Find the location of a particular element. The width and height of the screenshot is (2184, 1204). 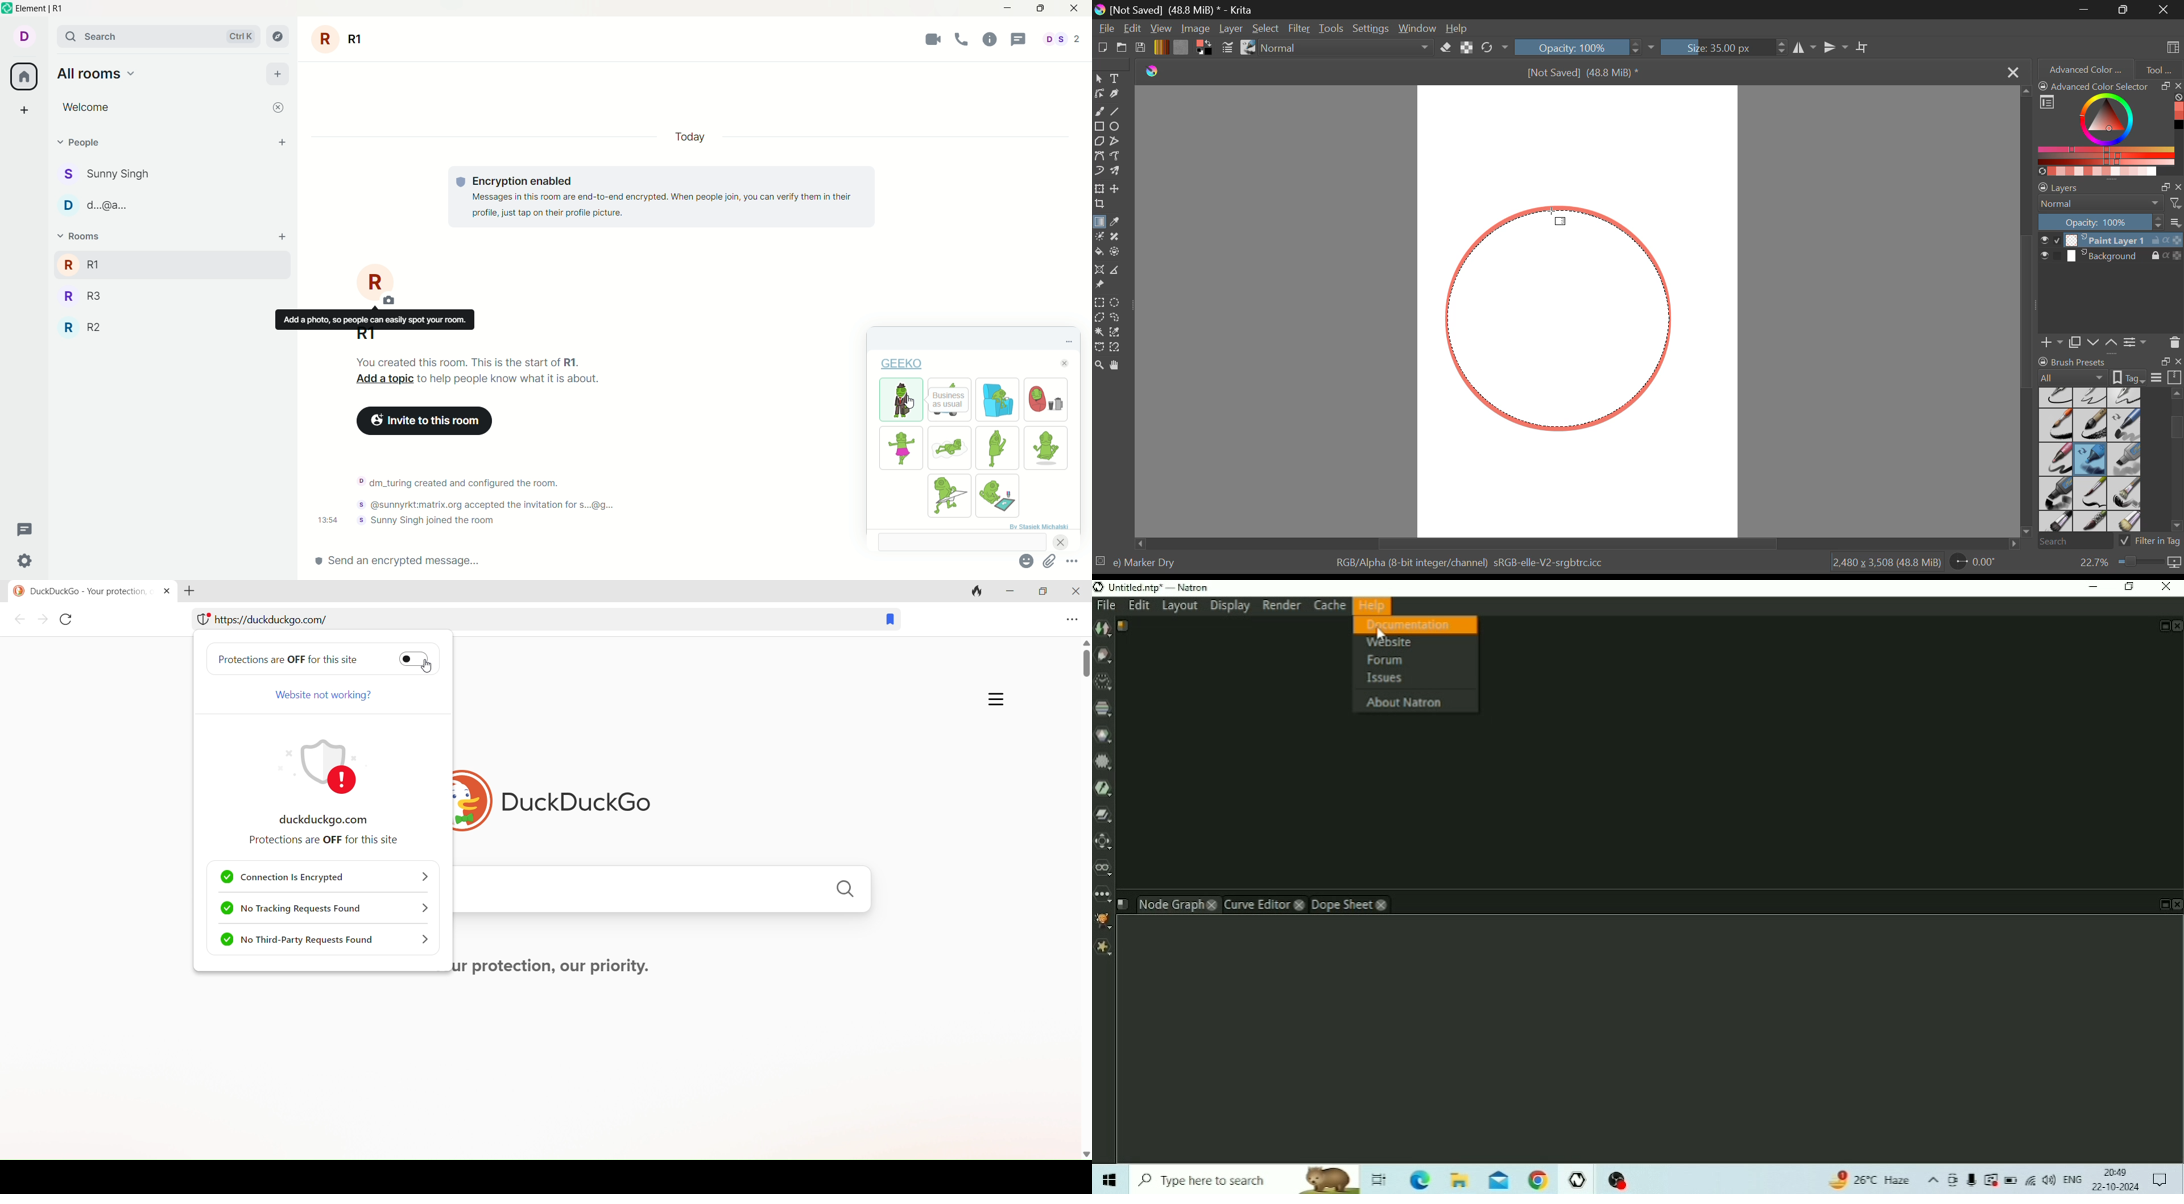

Ink-2 Fineliner is located at coordinates (2057, 397).